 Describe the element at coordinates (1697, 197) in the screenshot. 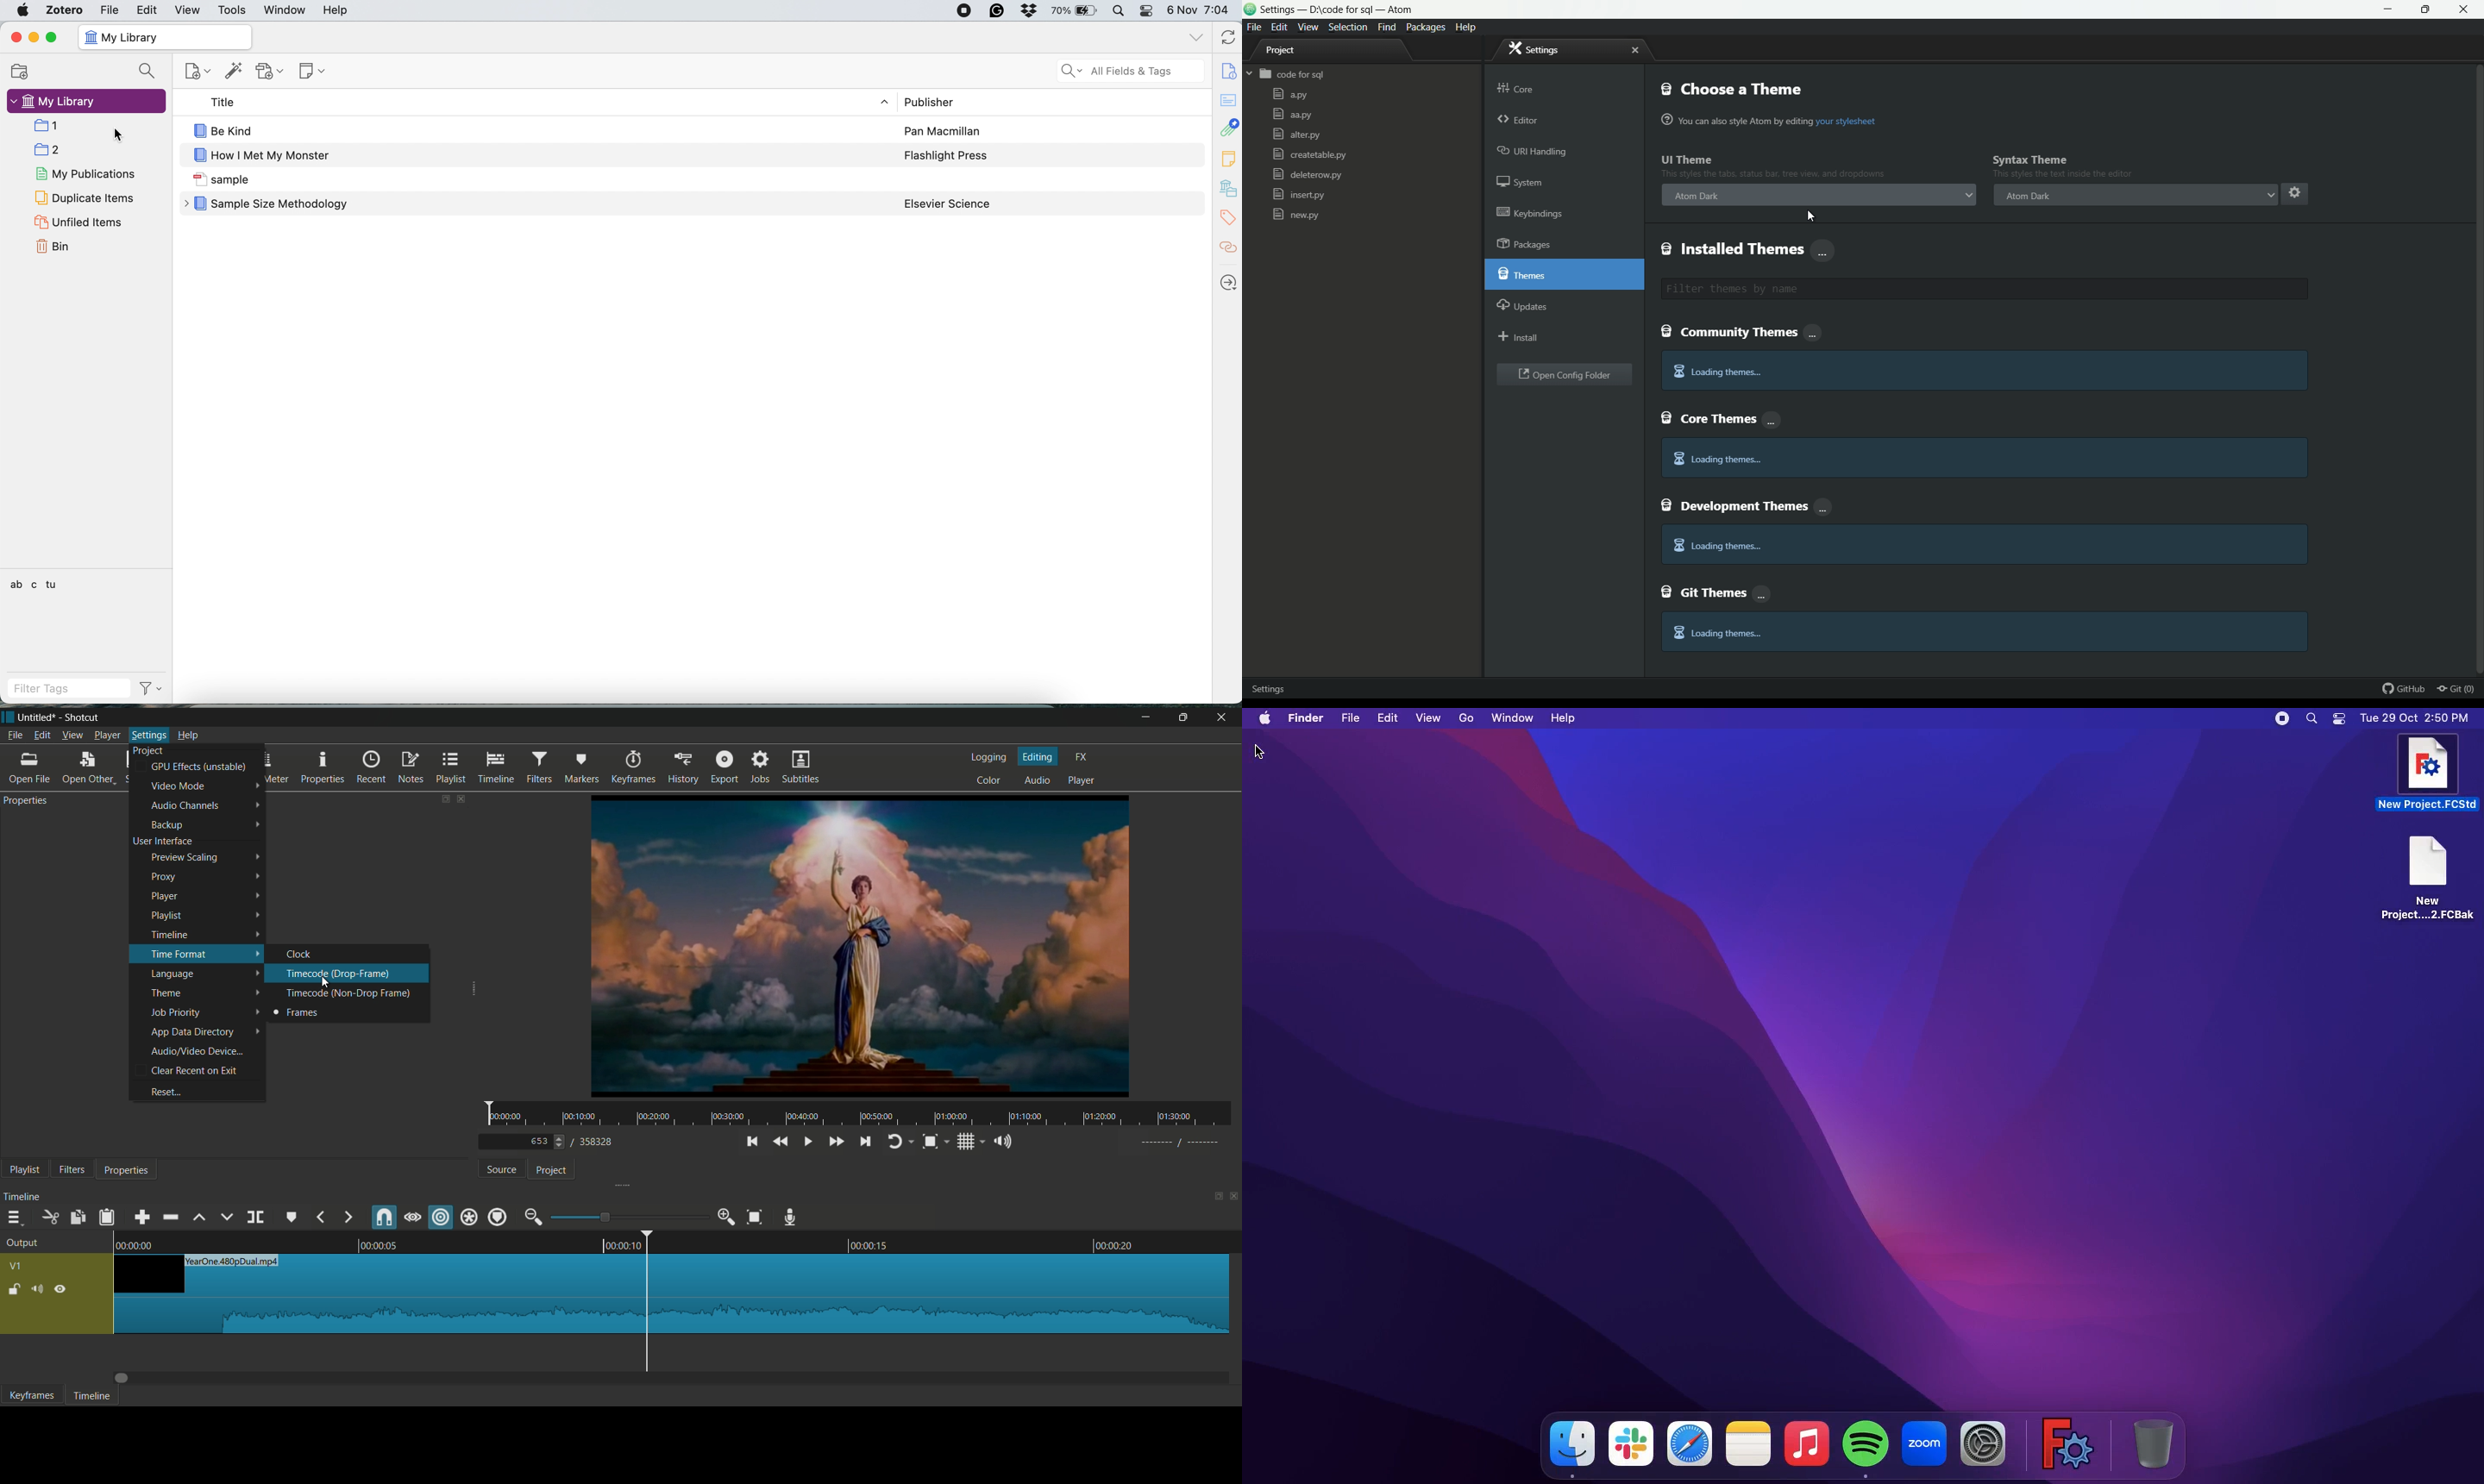

I see `atom light` at that location.